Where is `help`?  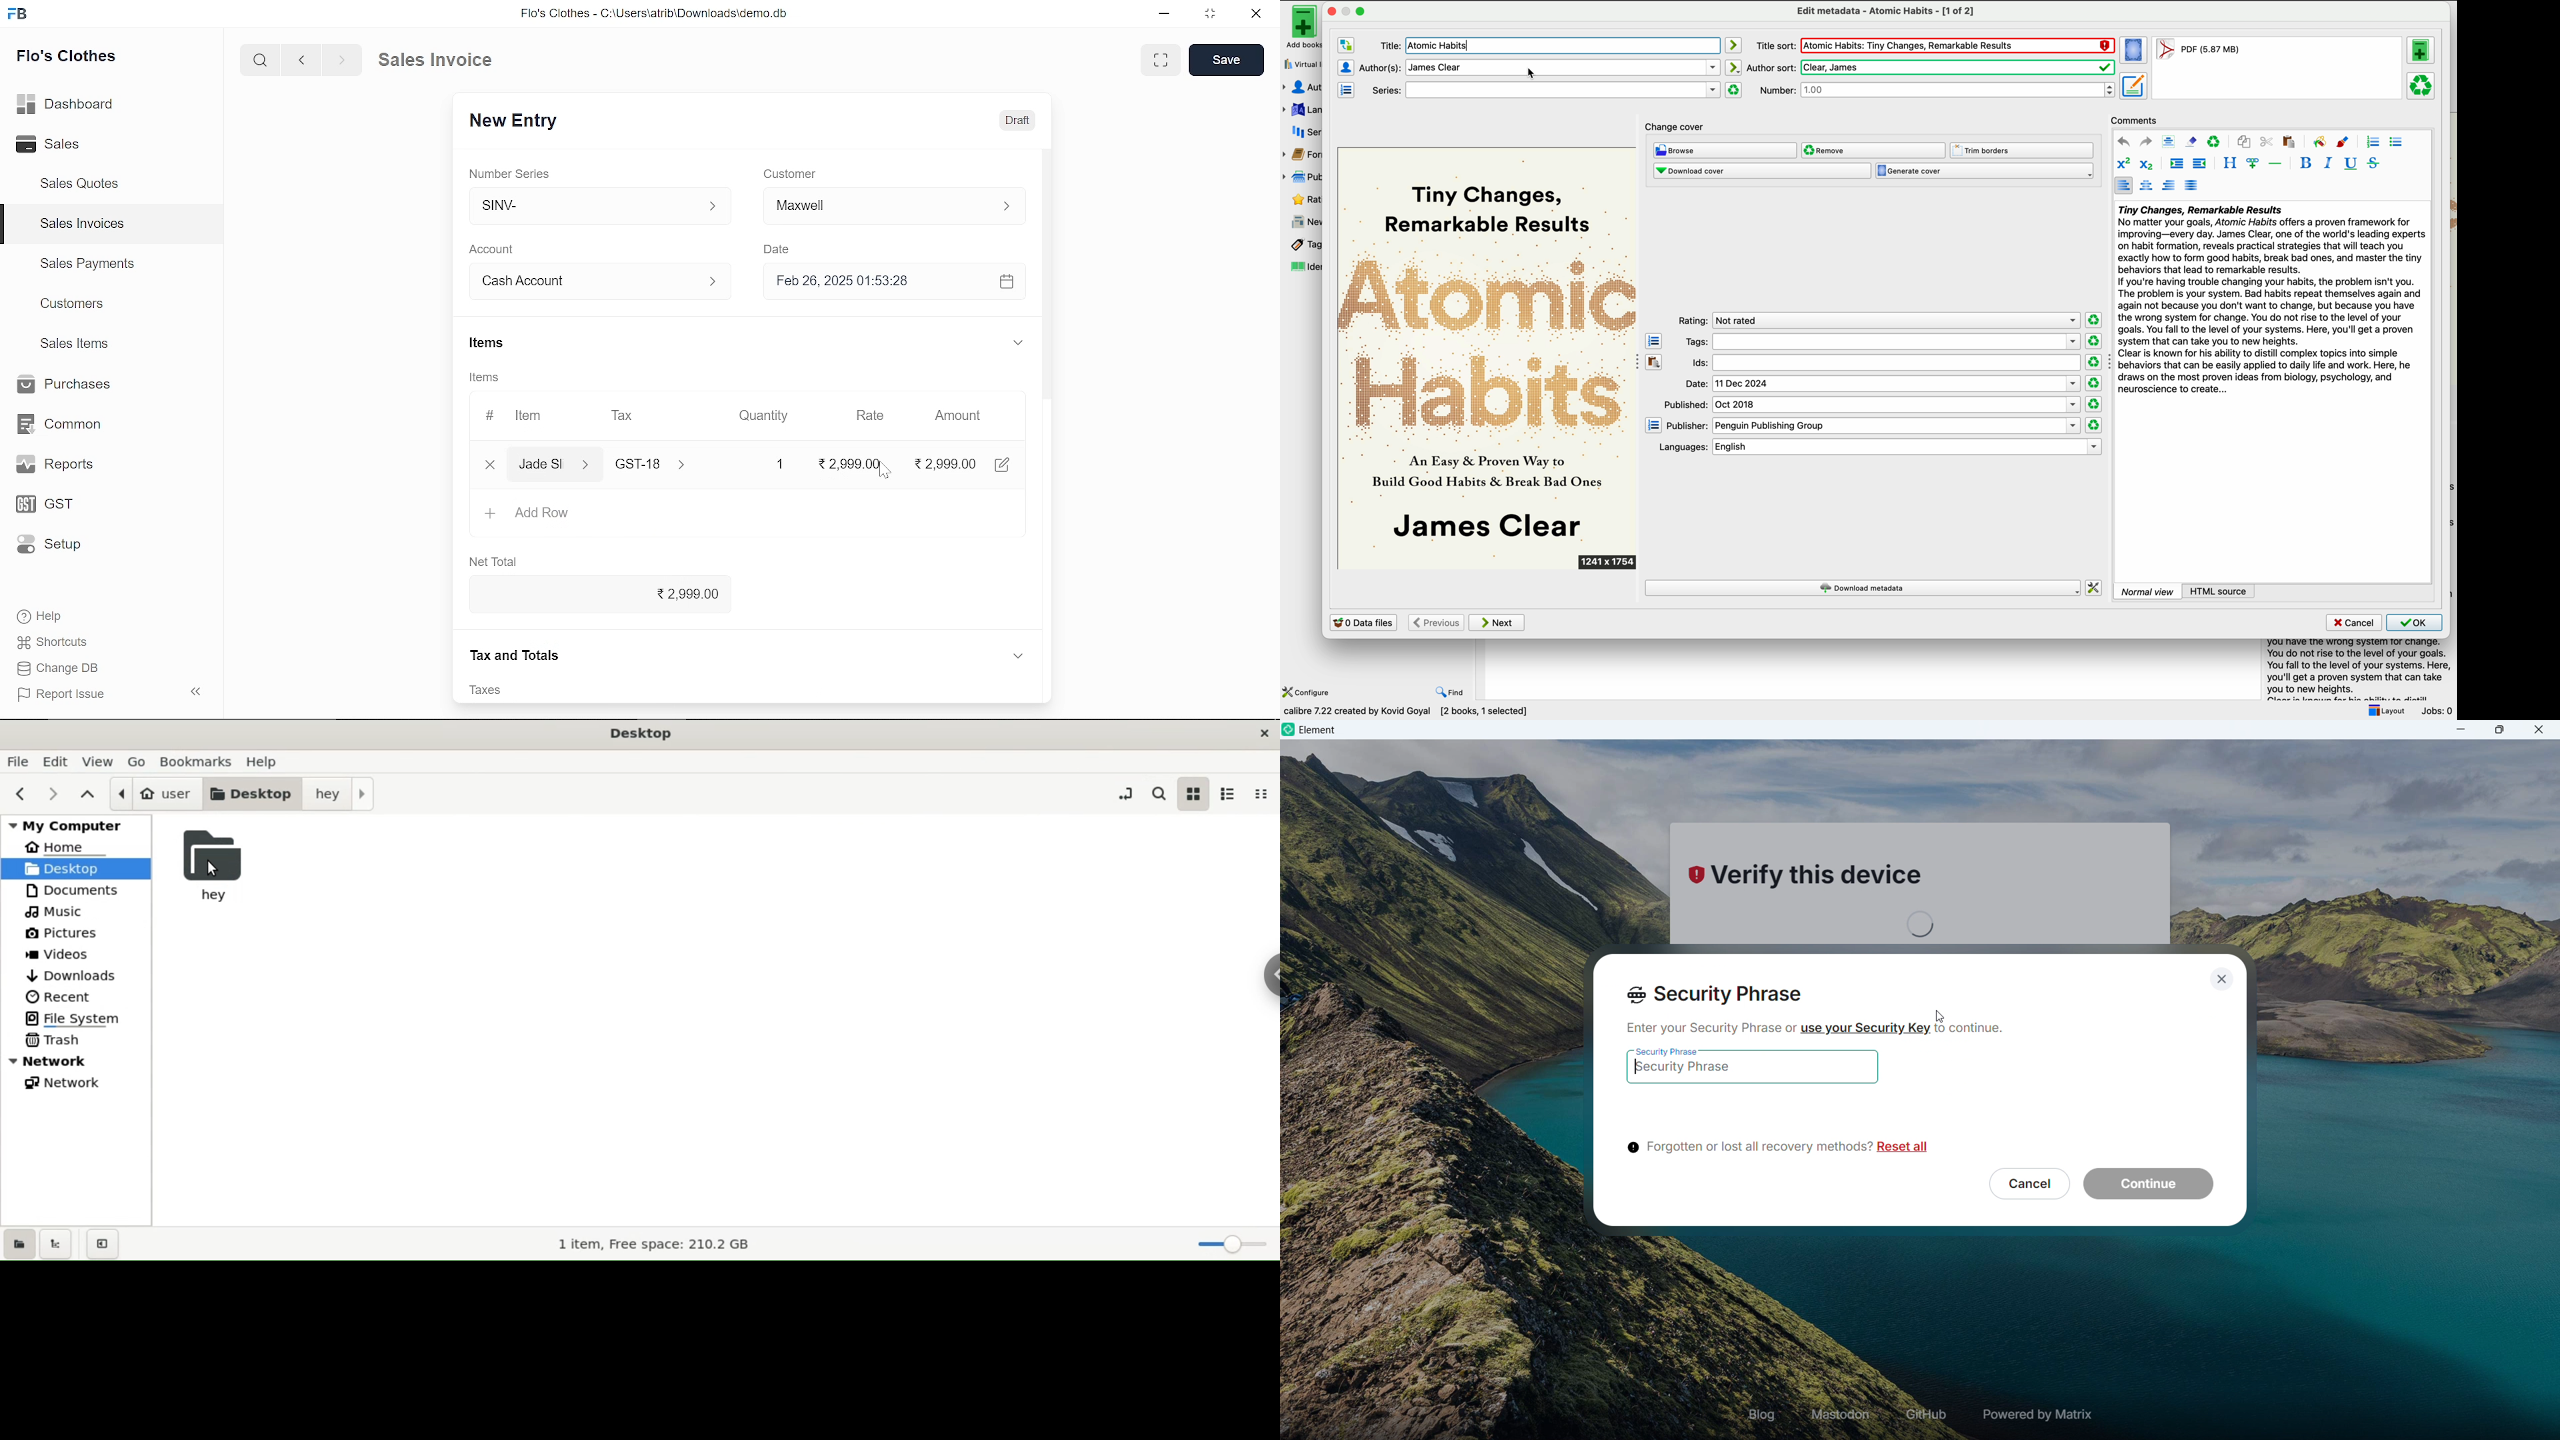
help is located at coordinates (261, 761).